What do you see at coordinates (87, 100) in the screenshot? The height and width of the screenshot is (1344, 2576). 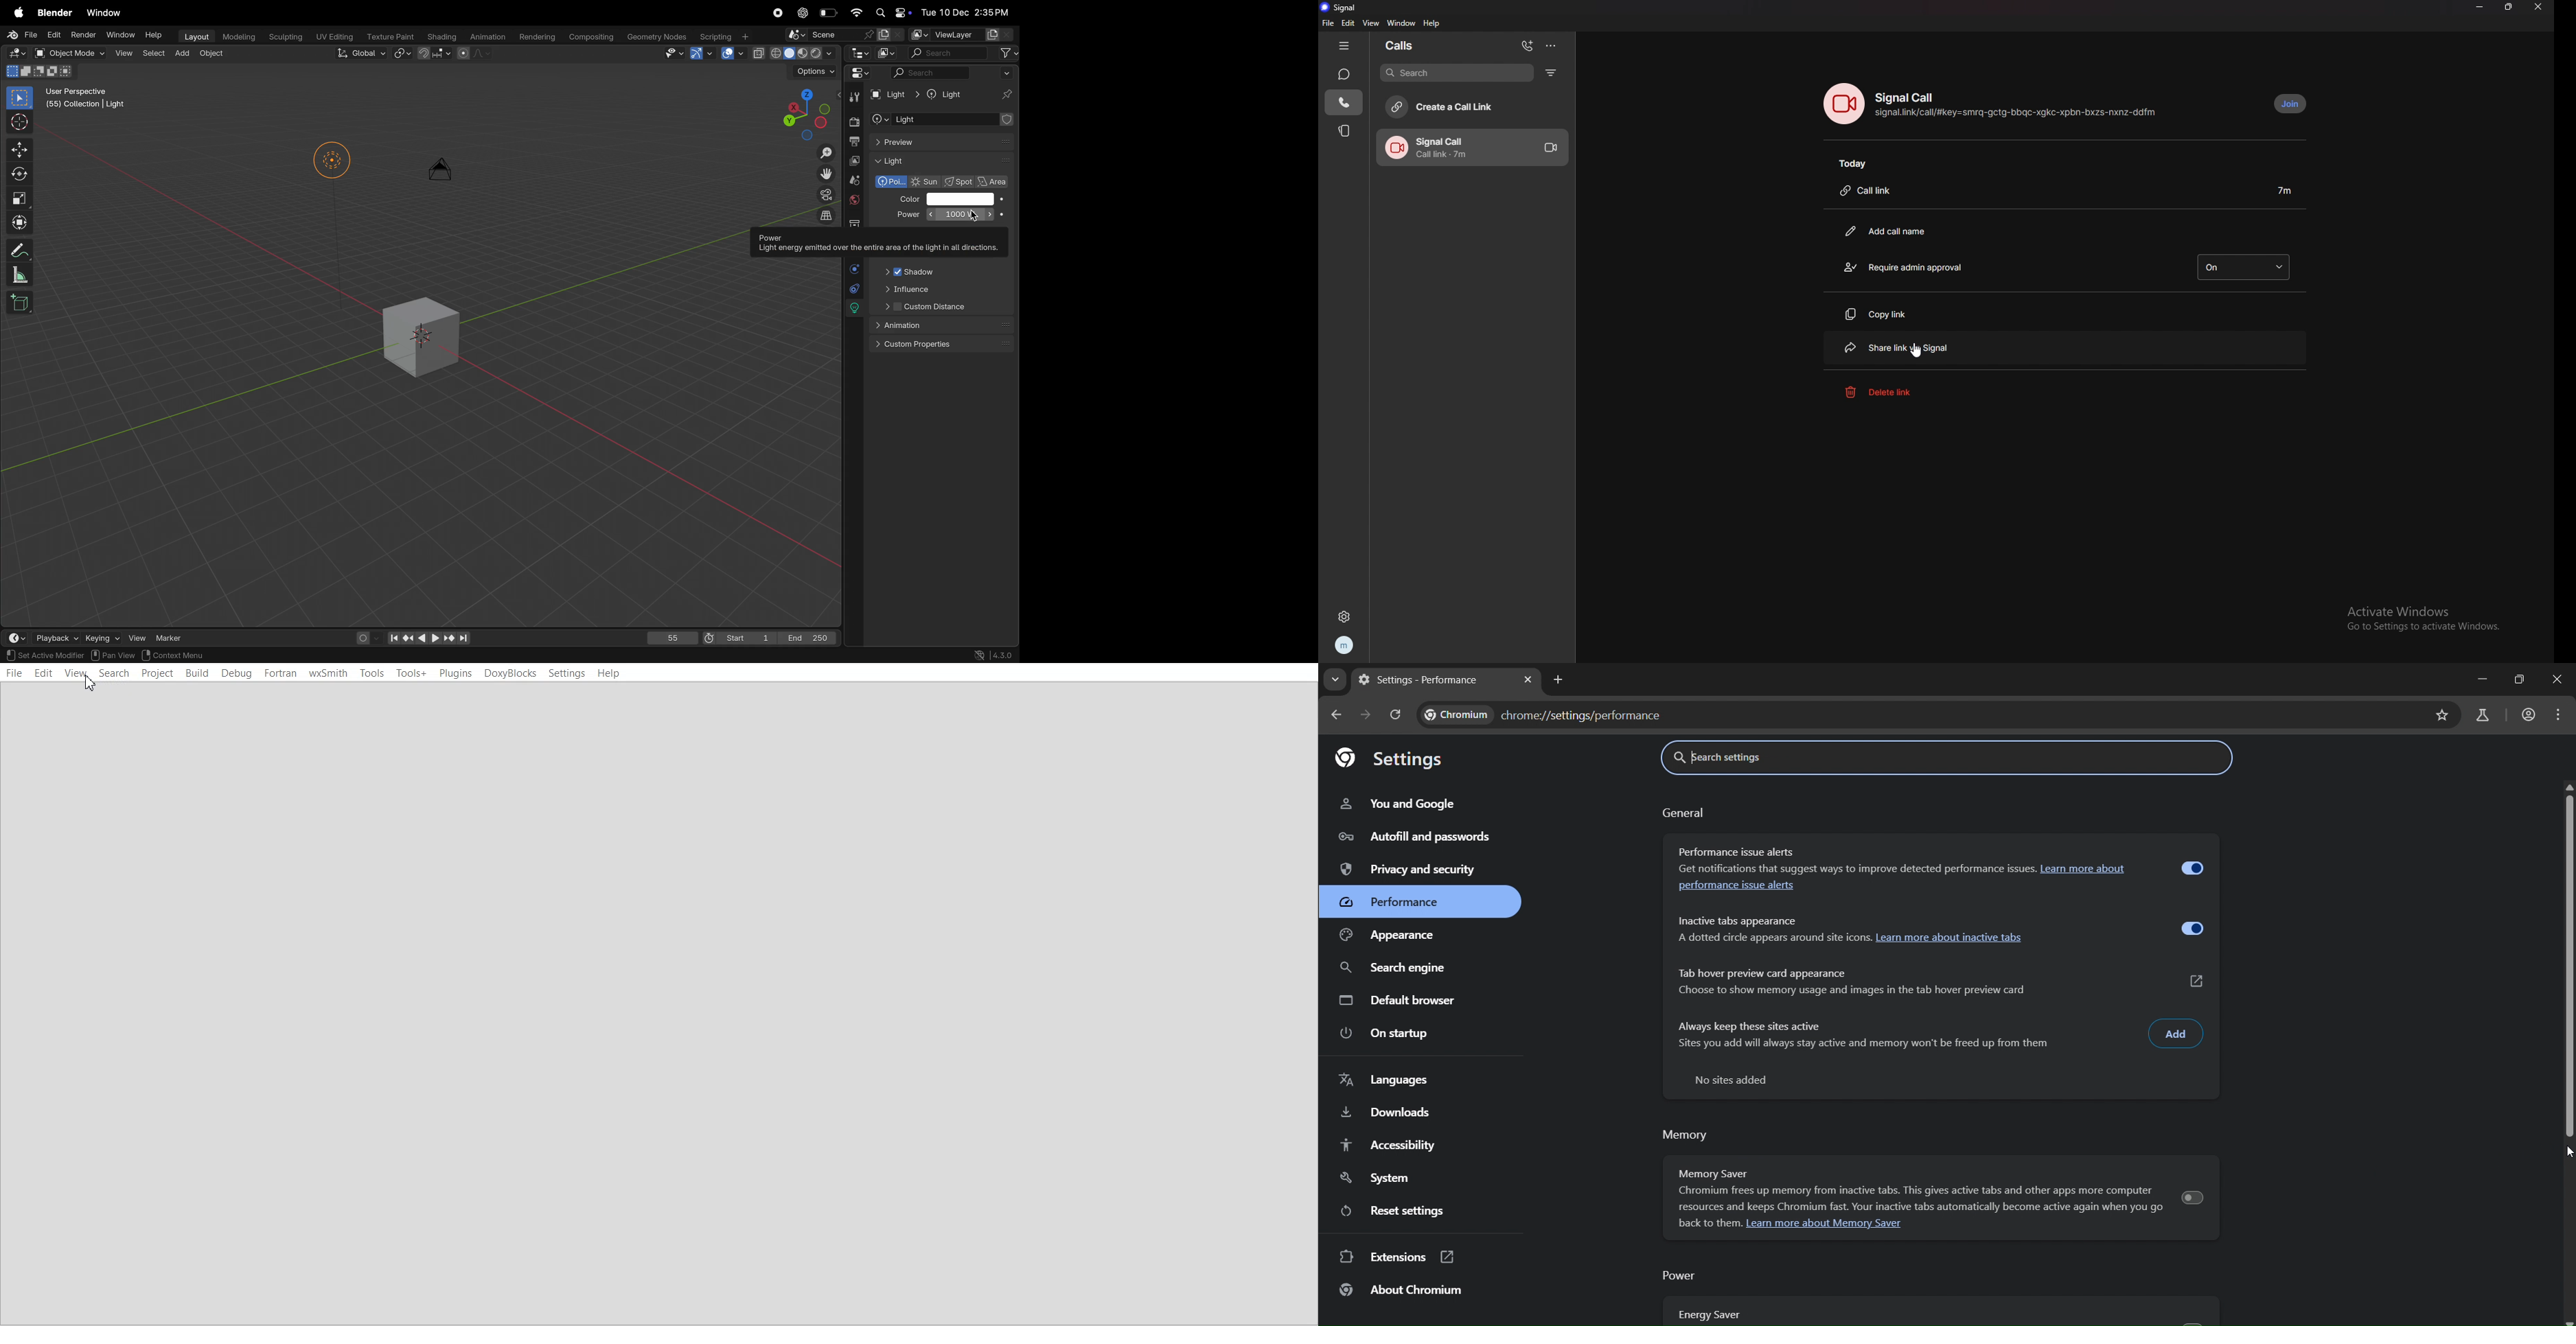 I see `User perspective` at bounding box center [87, 100].